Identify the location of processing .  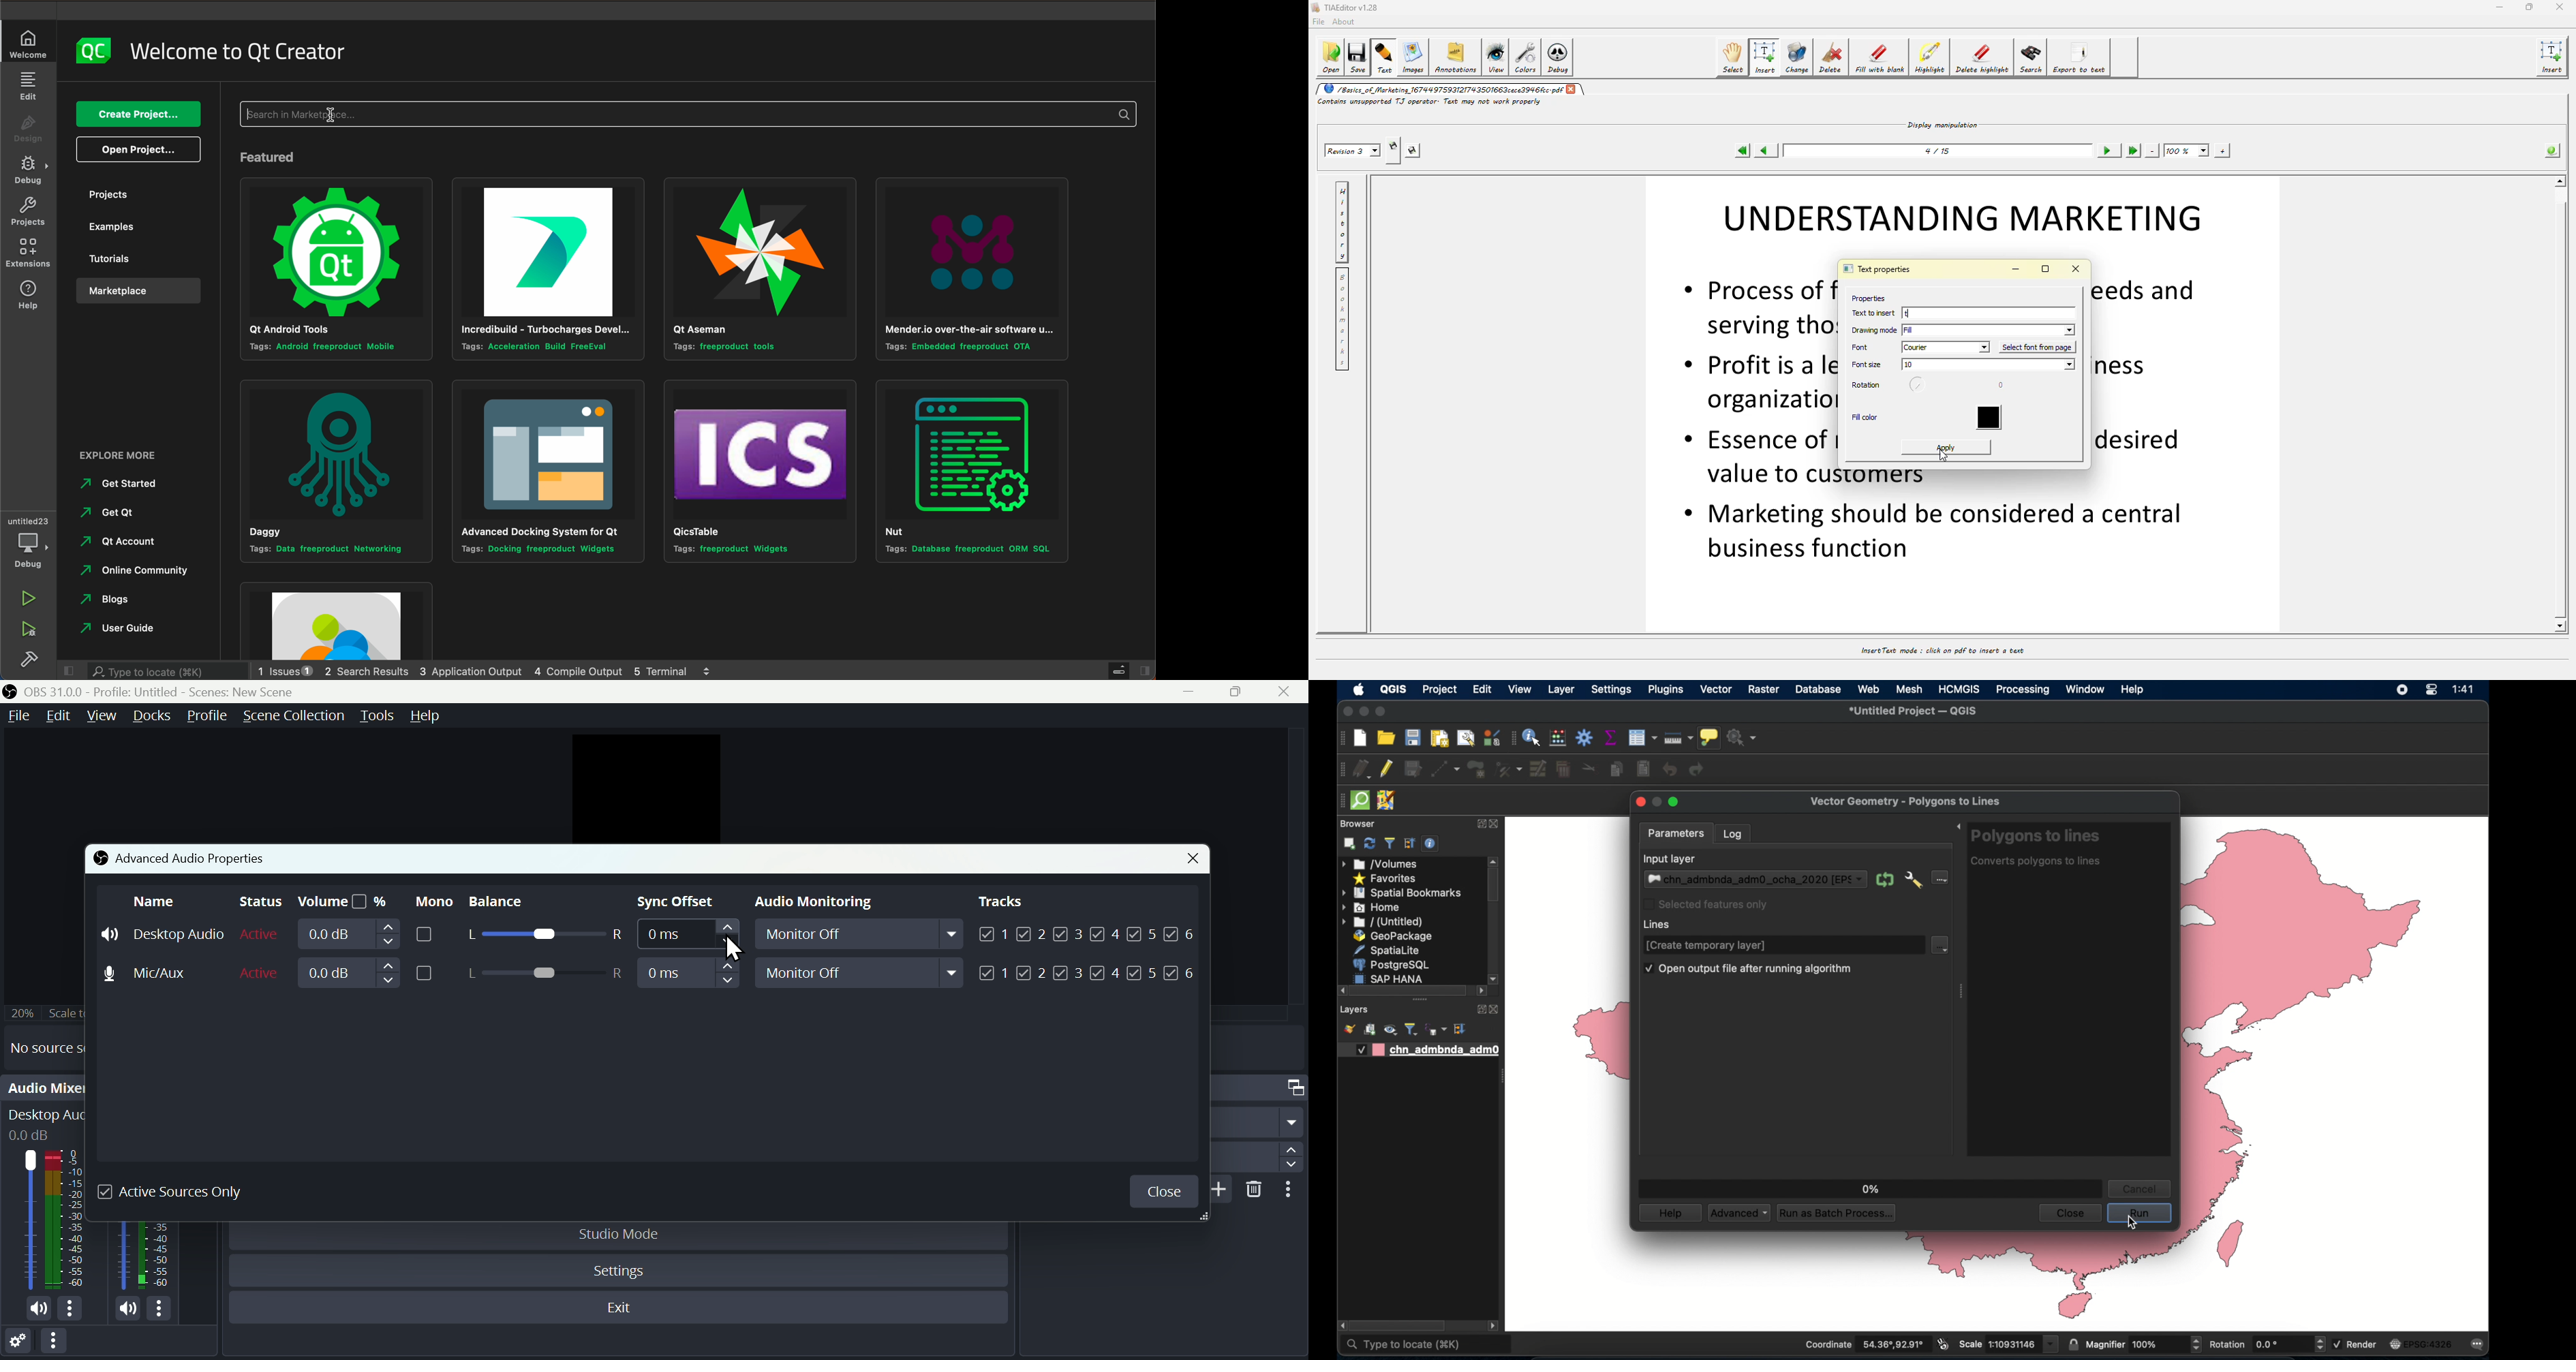
(2023, 690).